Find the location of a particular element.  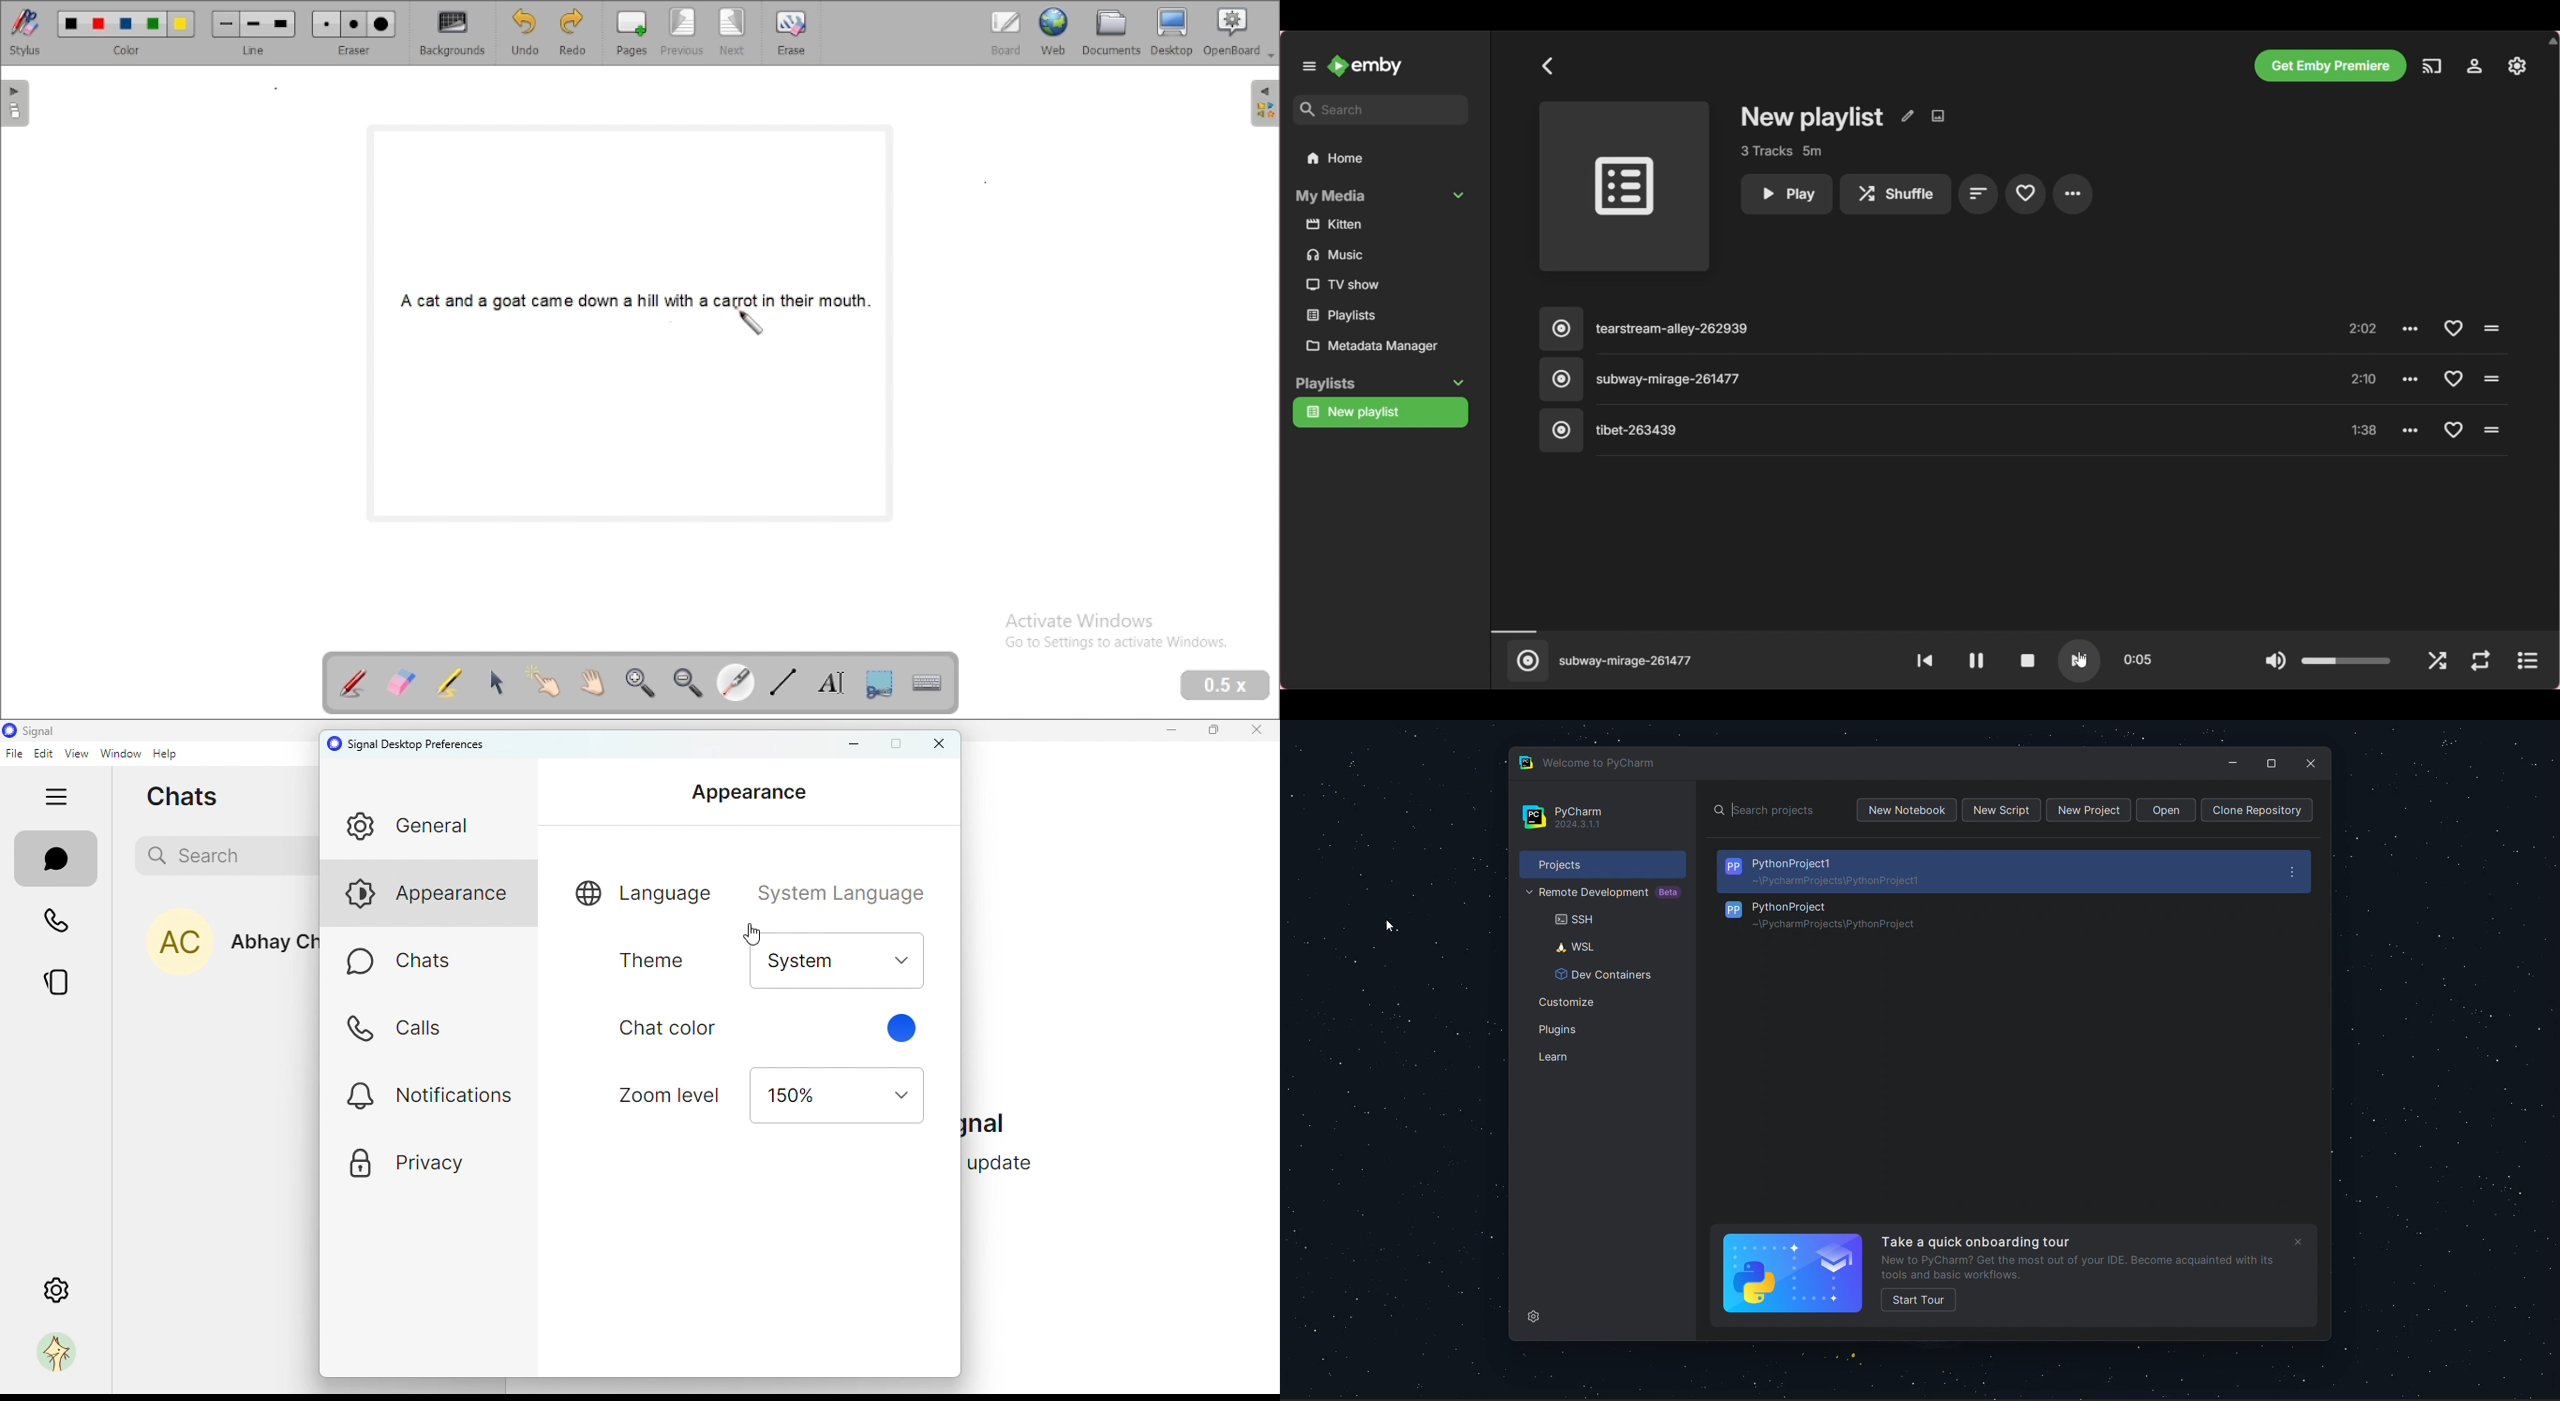

line is located at coordinates (253, 34).